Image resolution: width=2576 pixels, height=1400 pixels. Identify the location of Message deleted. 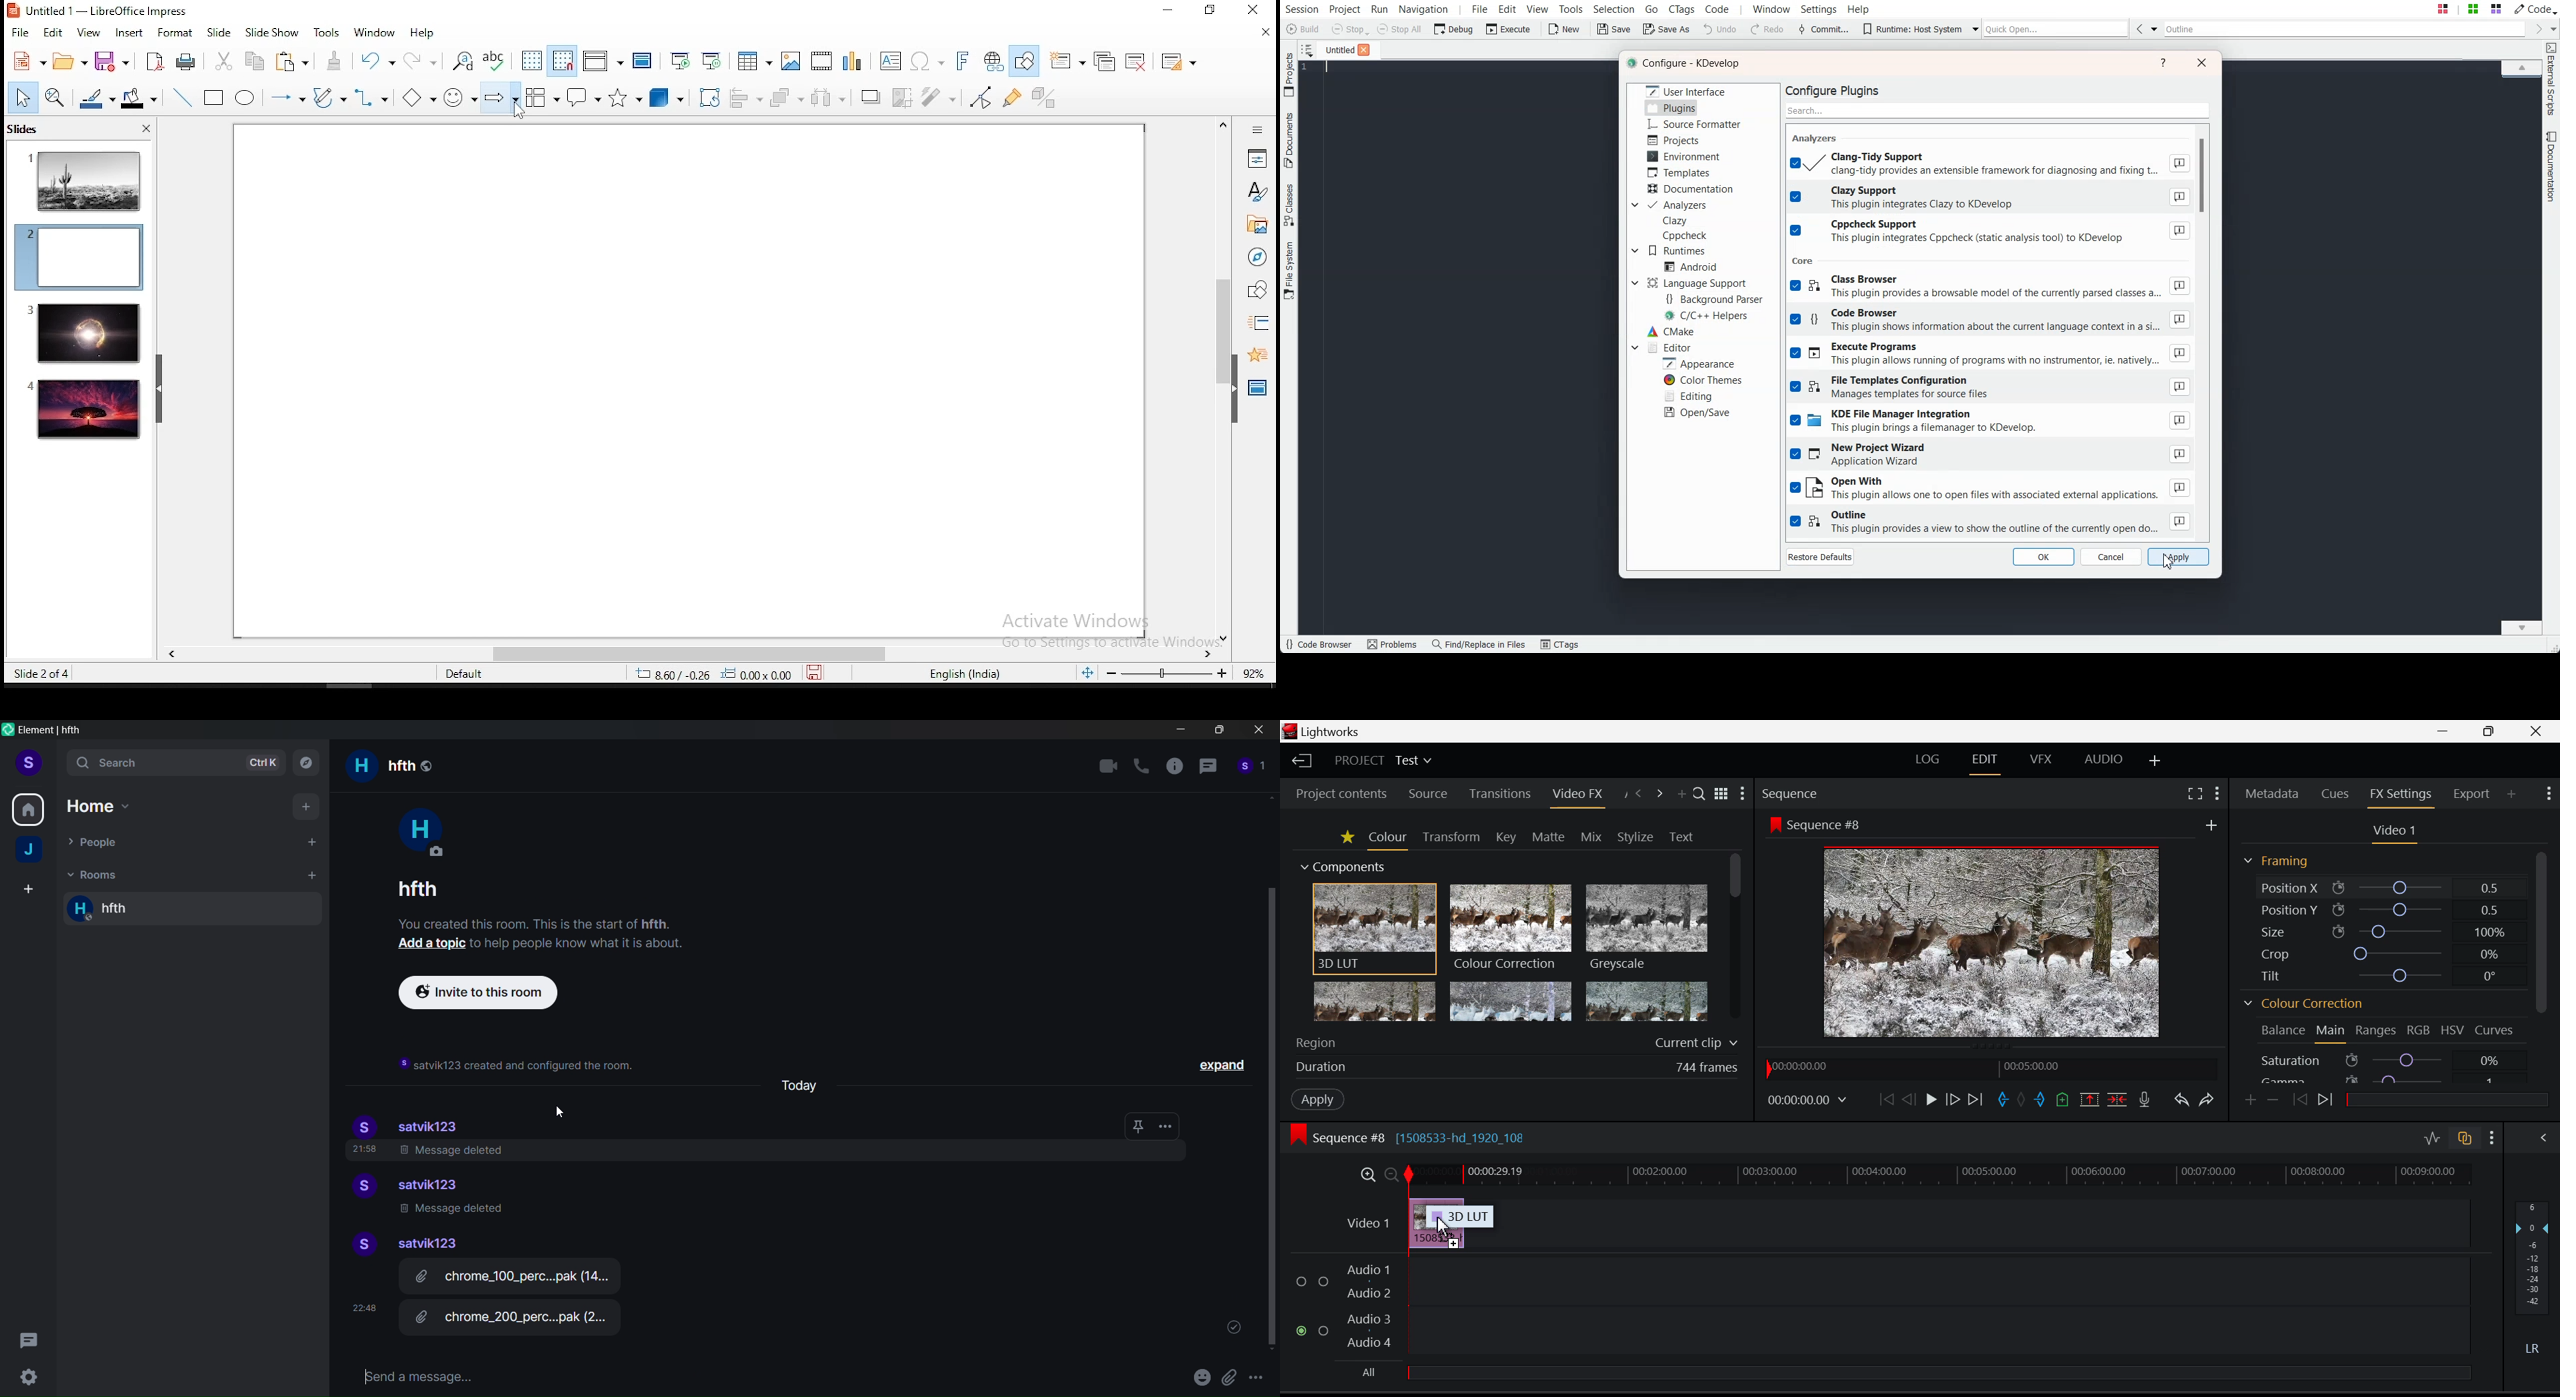
(457, 1209).